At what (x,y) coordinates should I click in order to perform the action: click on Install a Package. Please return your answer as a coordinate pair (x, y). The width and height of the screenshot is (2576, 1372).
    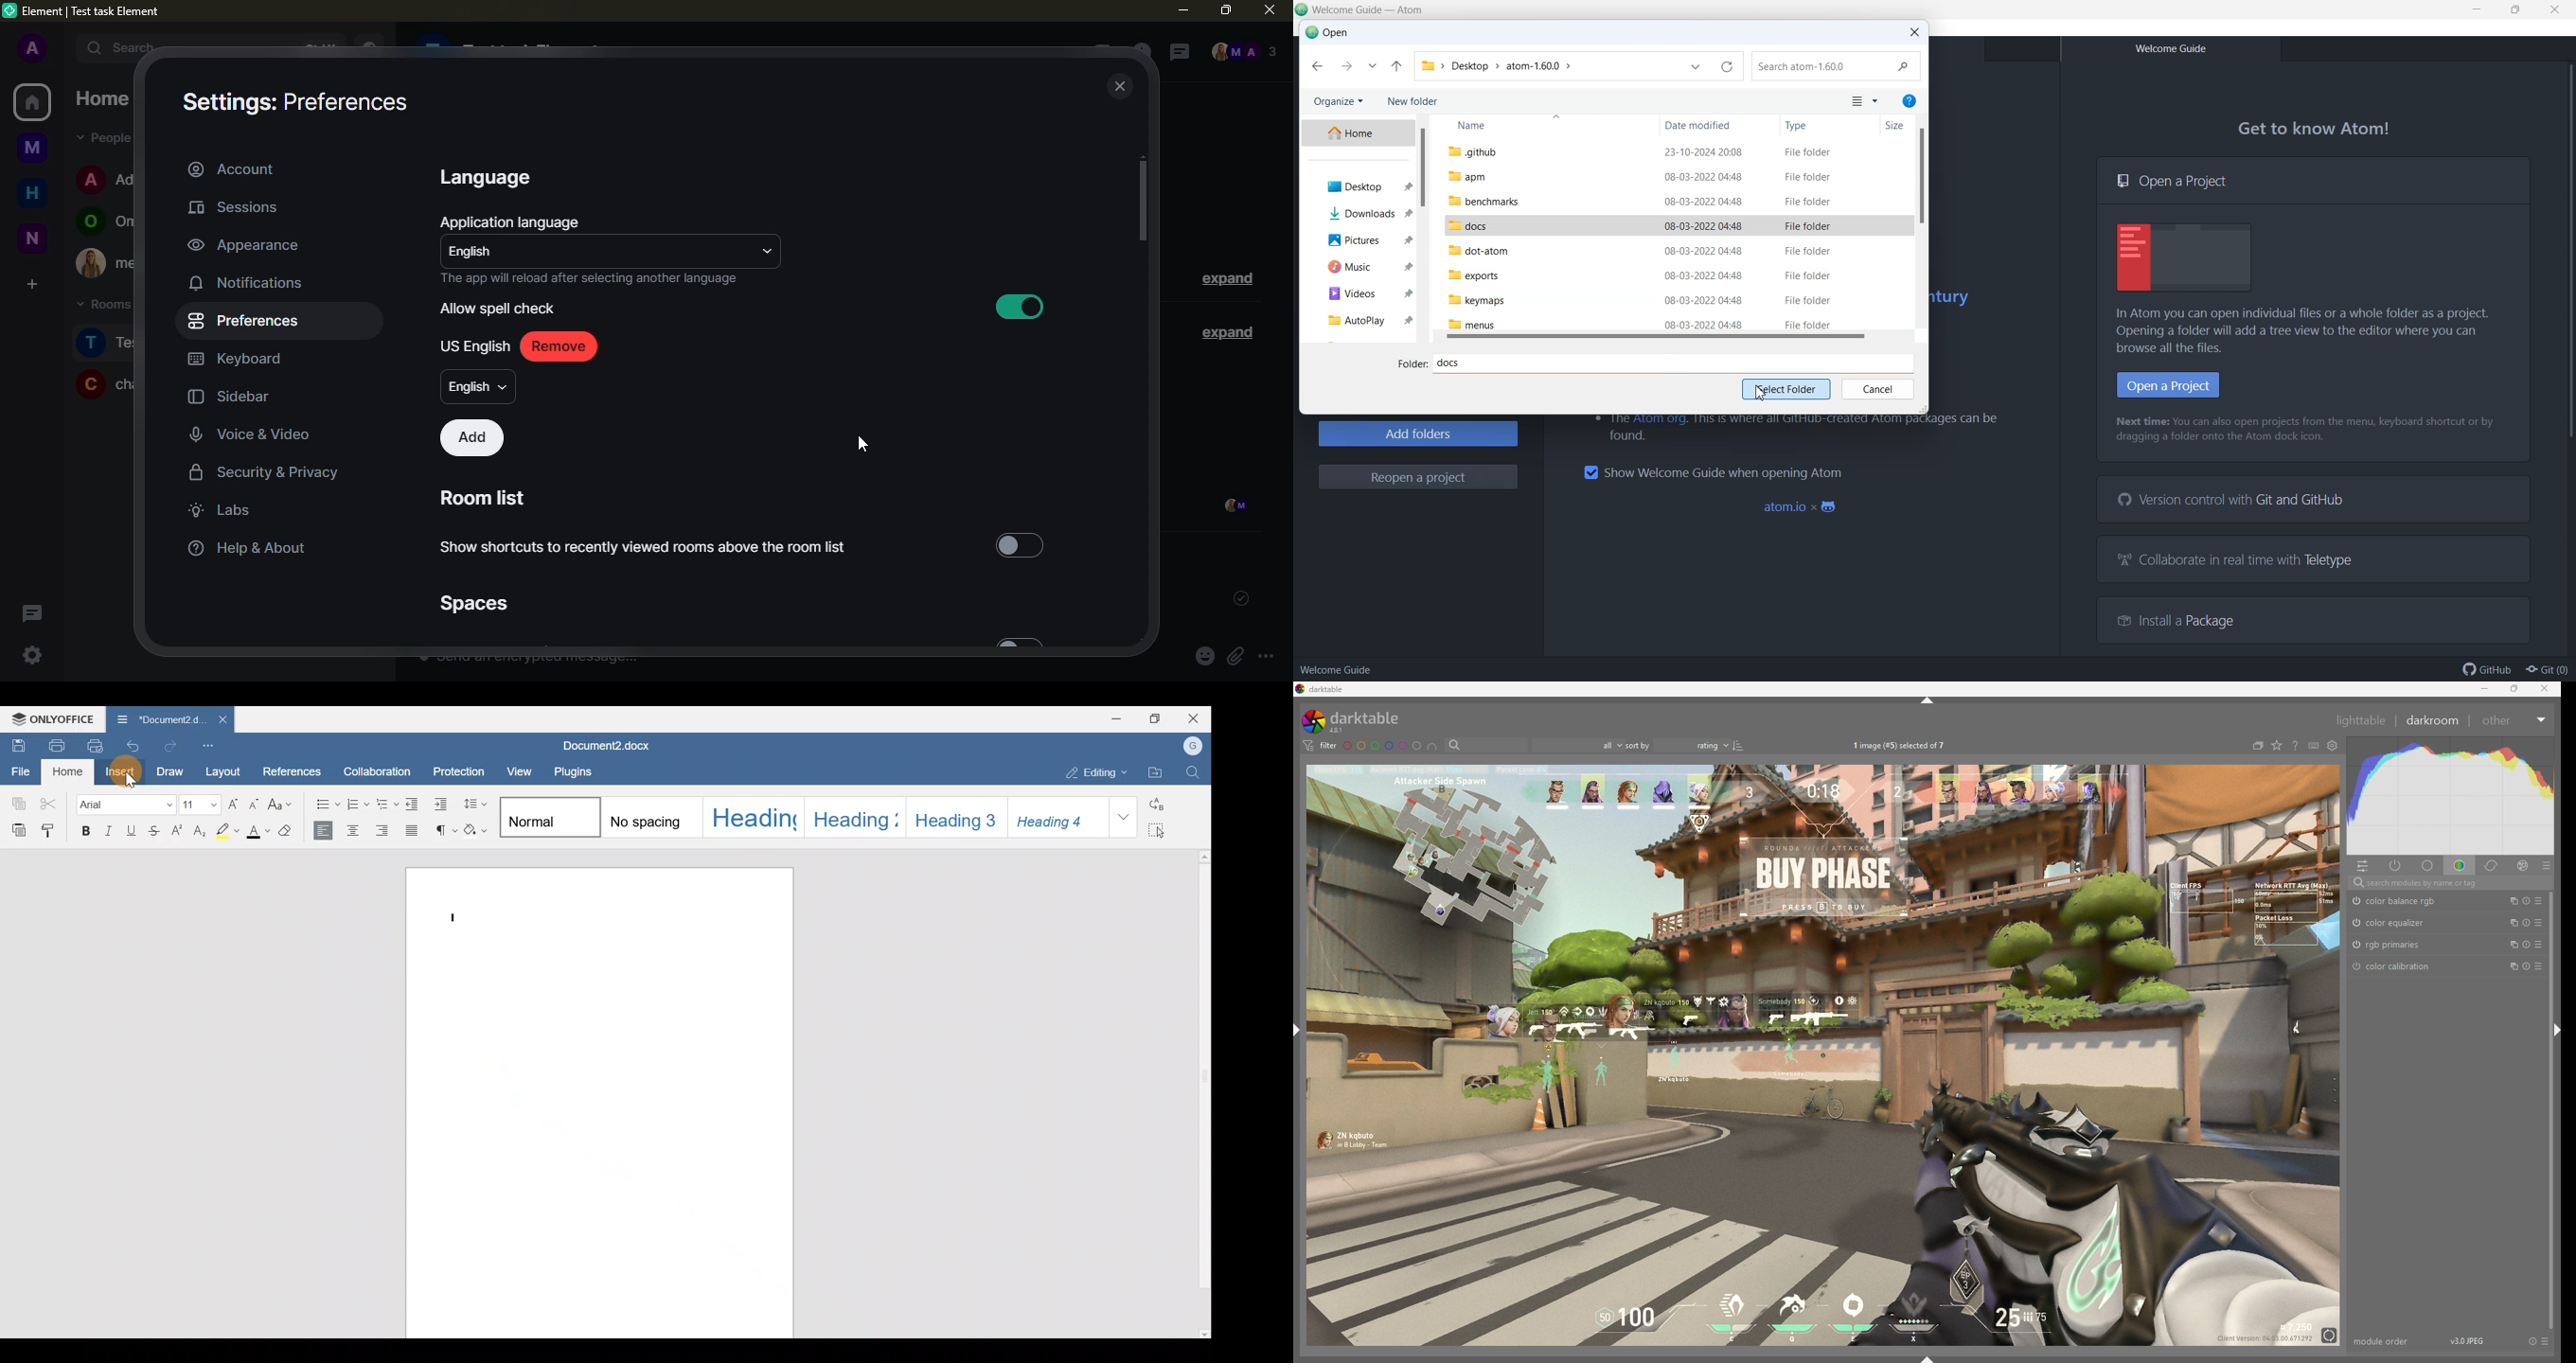
    Looking at the image, I should click on (2169, 619).